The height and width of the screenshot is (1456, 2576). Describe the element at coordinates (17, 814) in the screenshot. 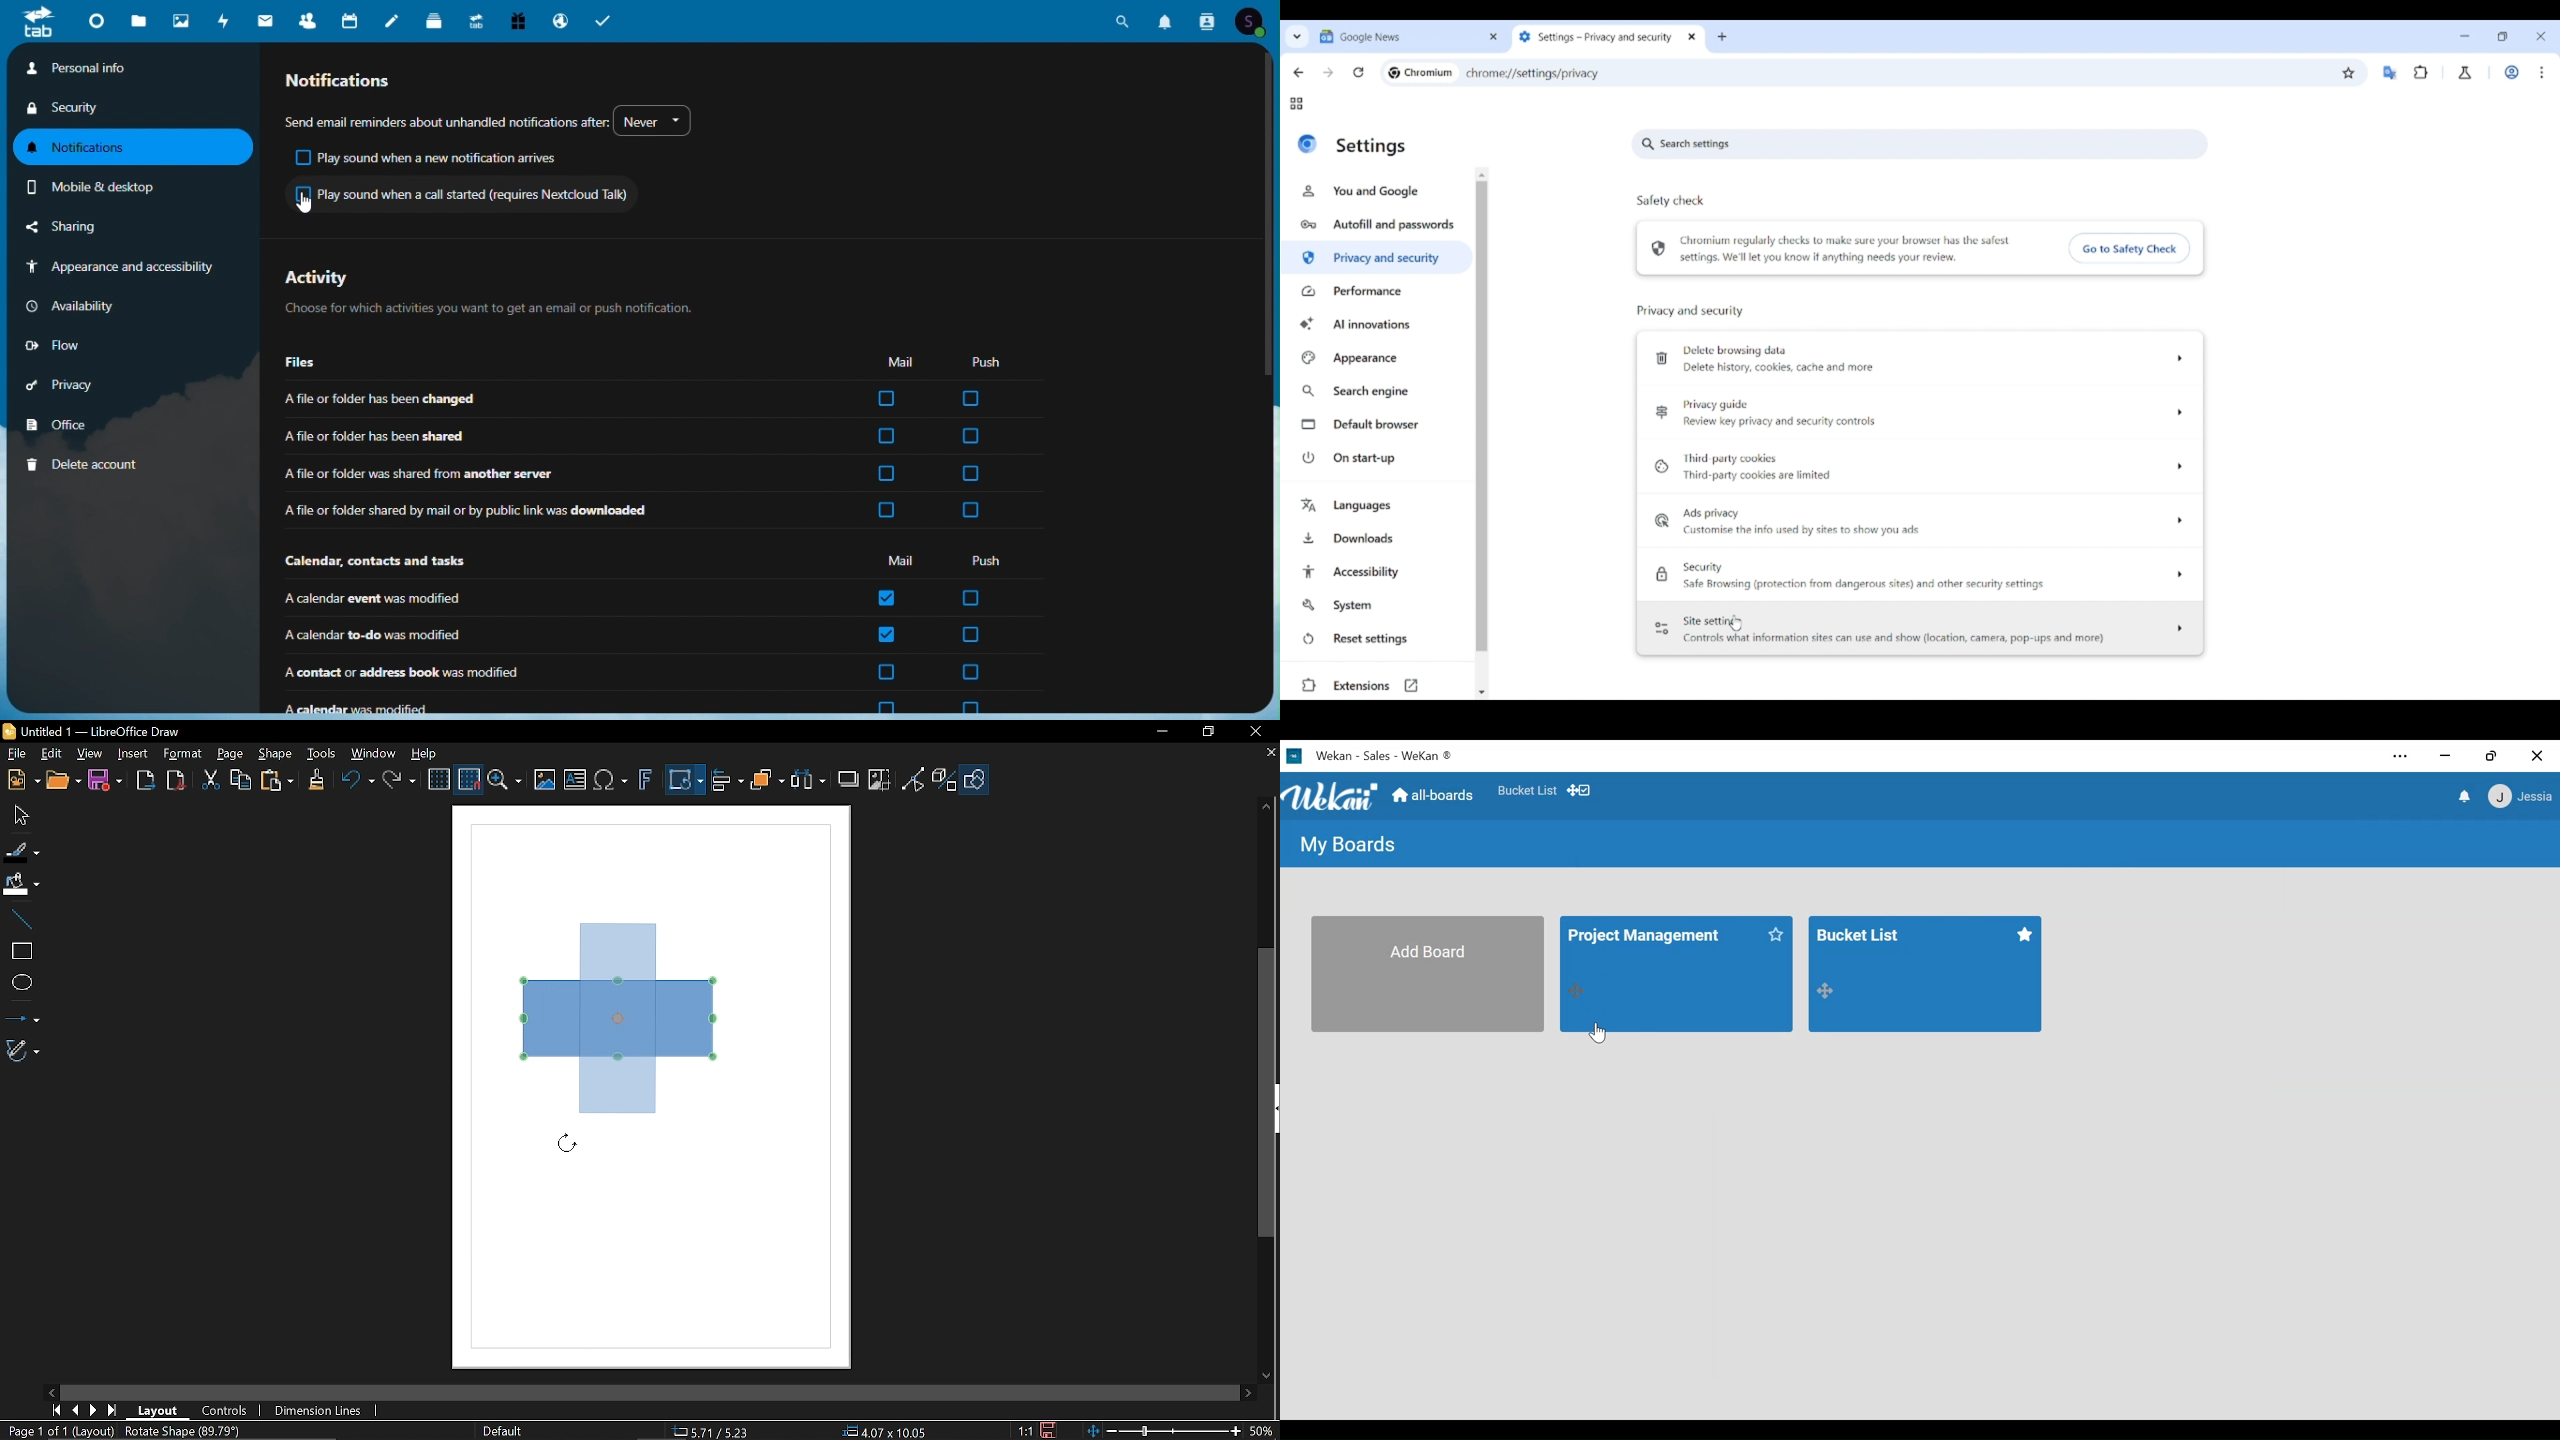

I see `Move` at that location.